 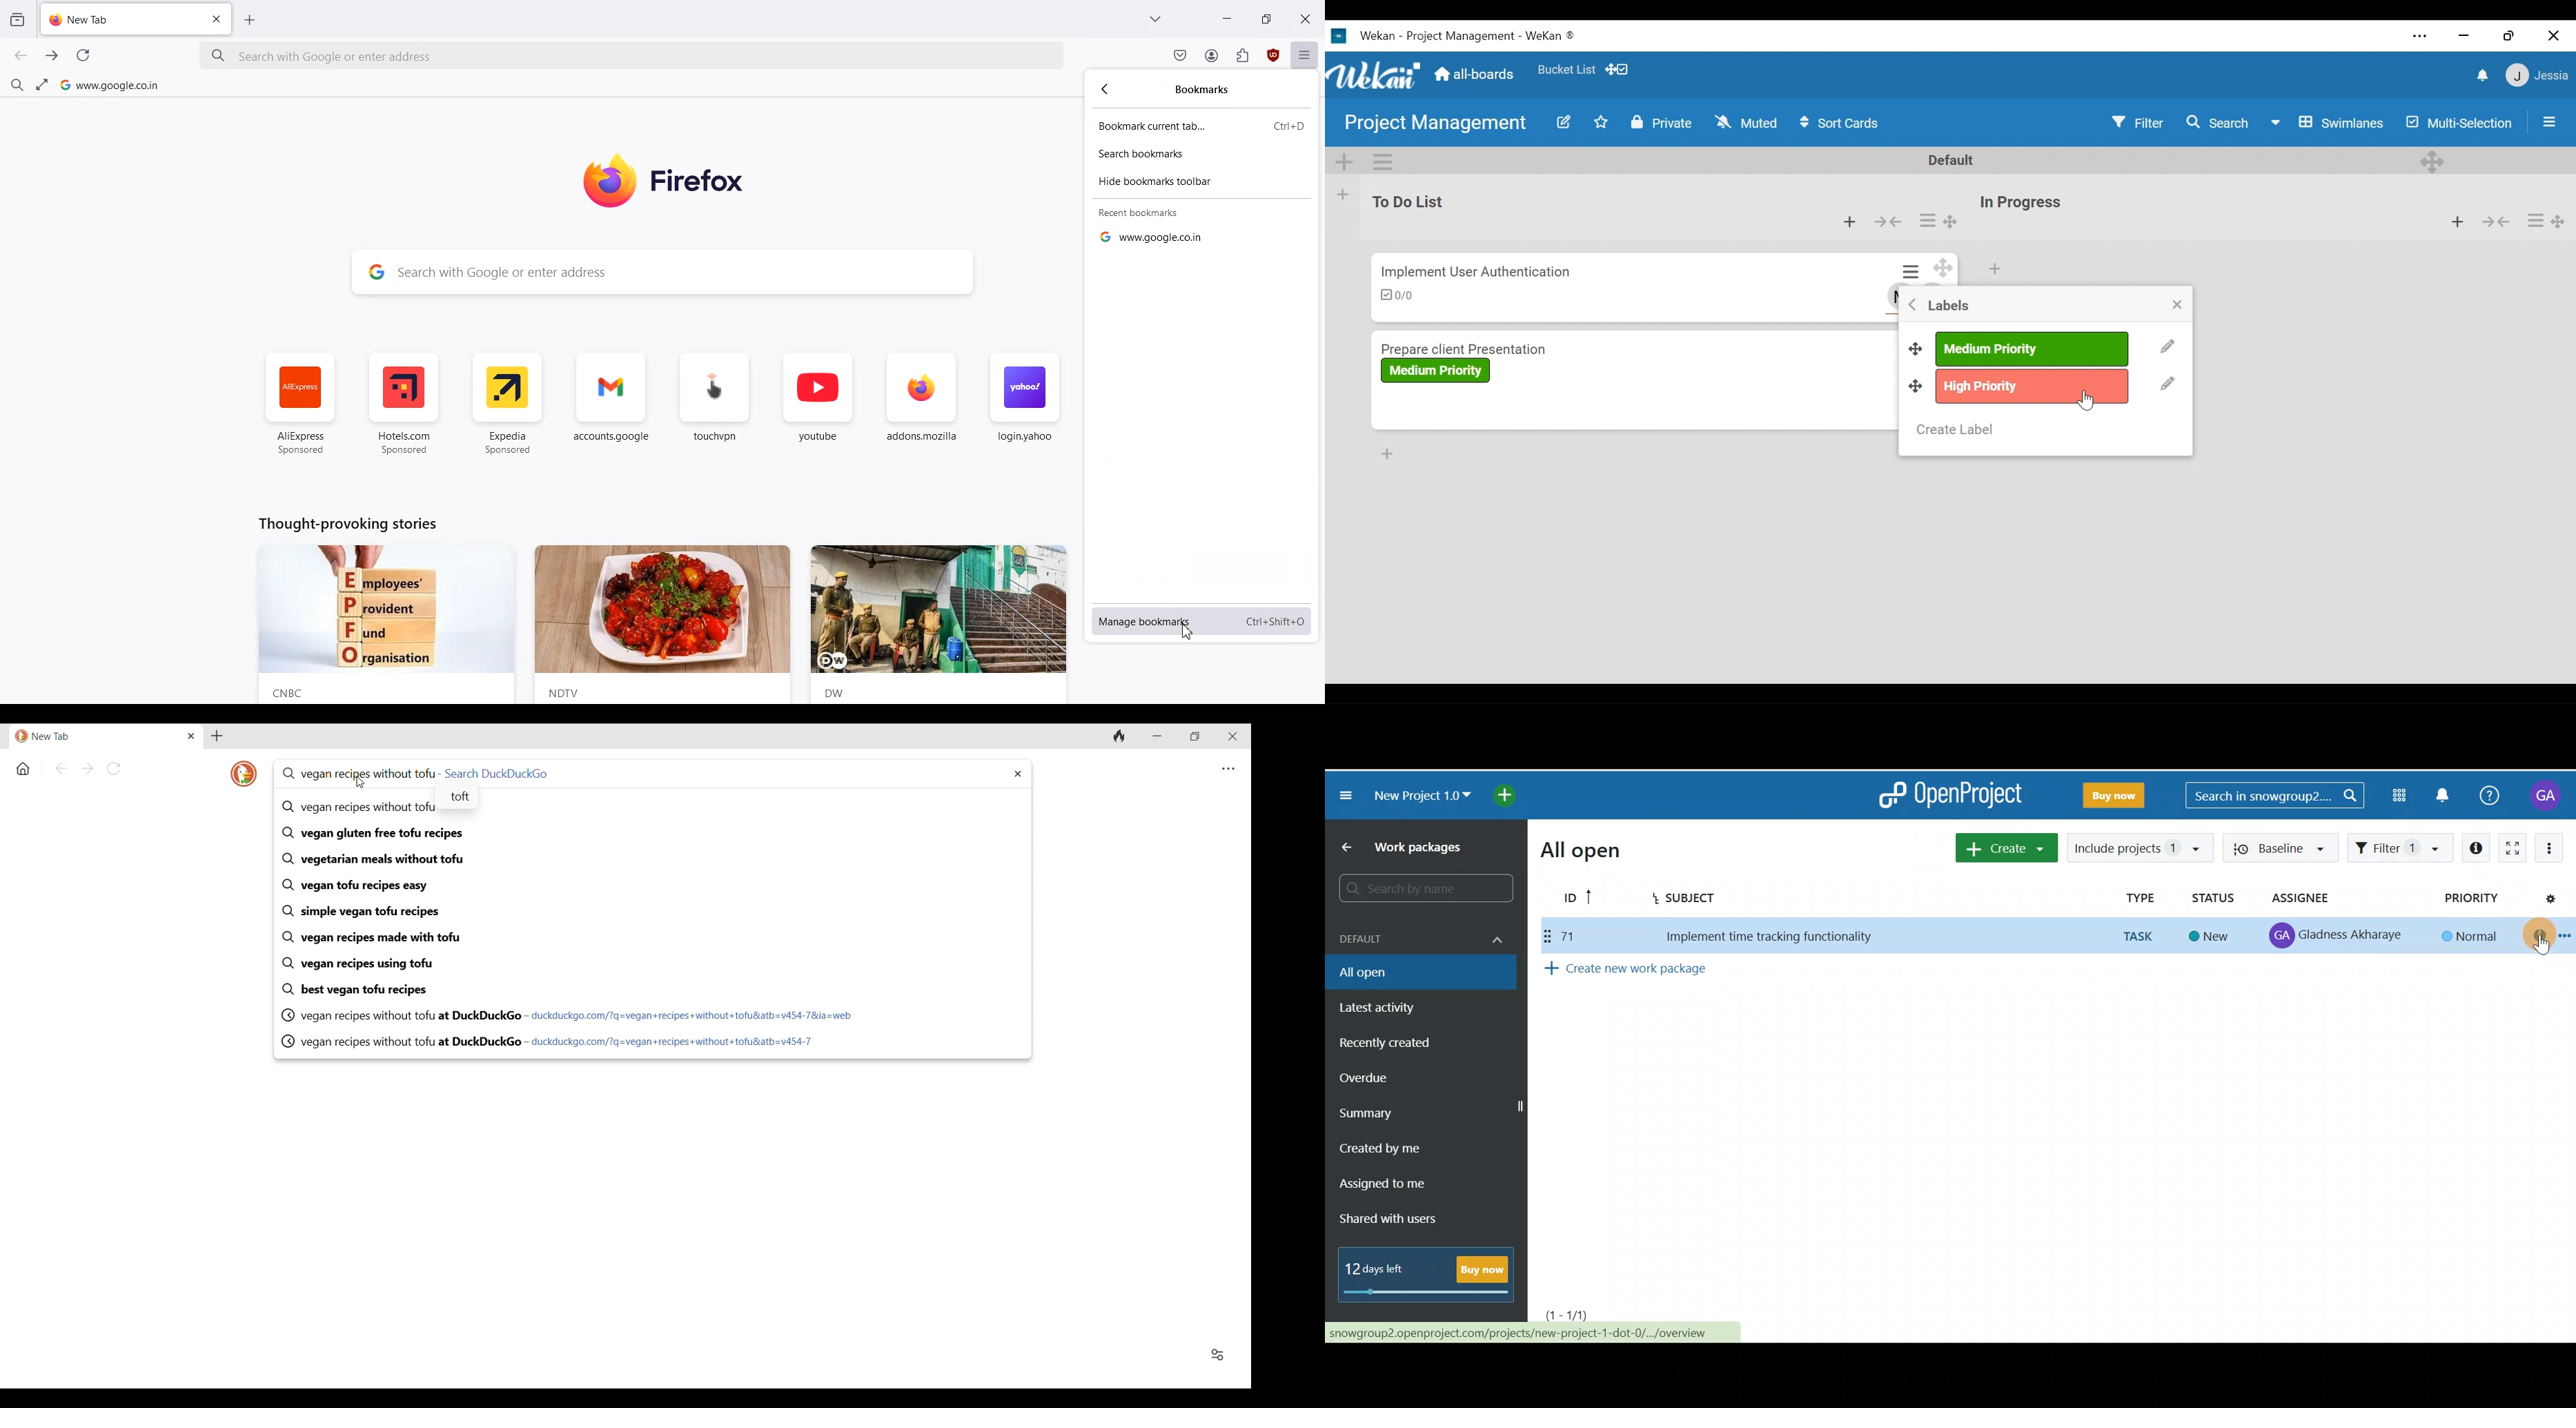 I want to click on Shortcut key, so click(x=1275, y=622).